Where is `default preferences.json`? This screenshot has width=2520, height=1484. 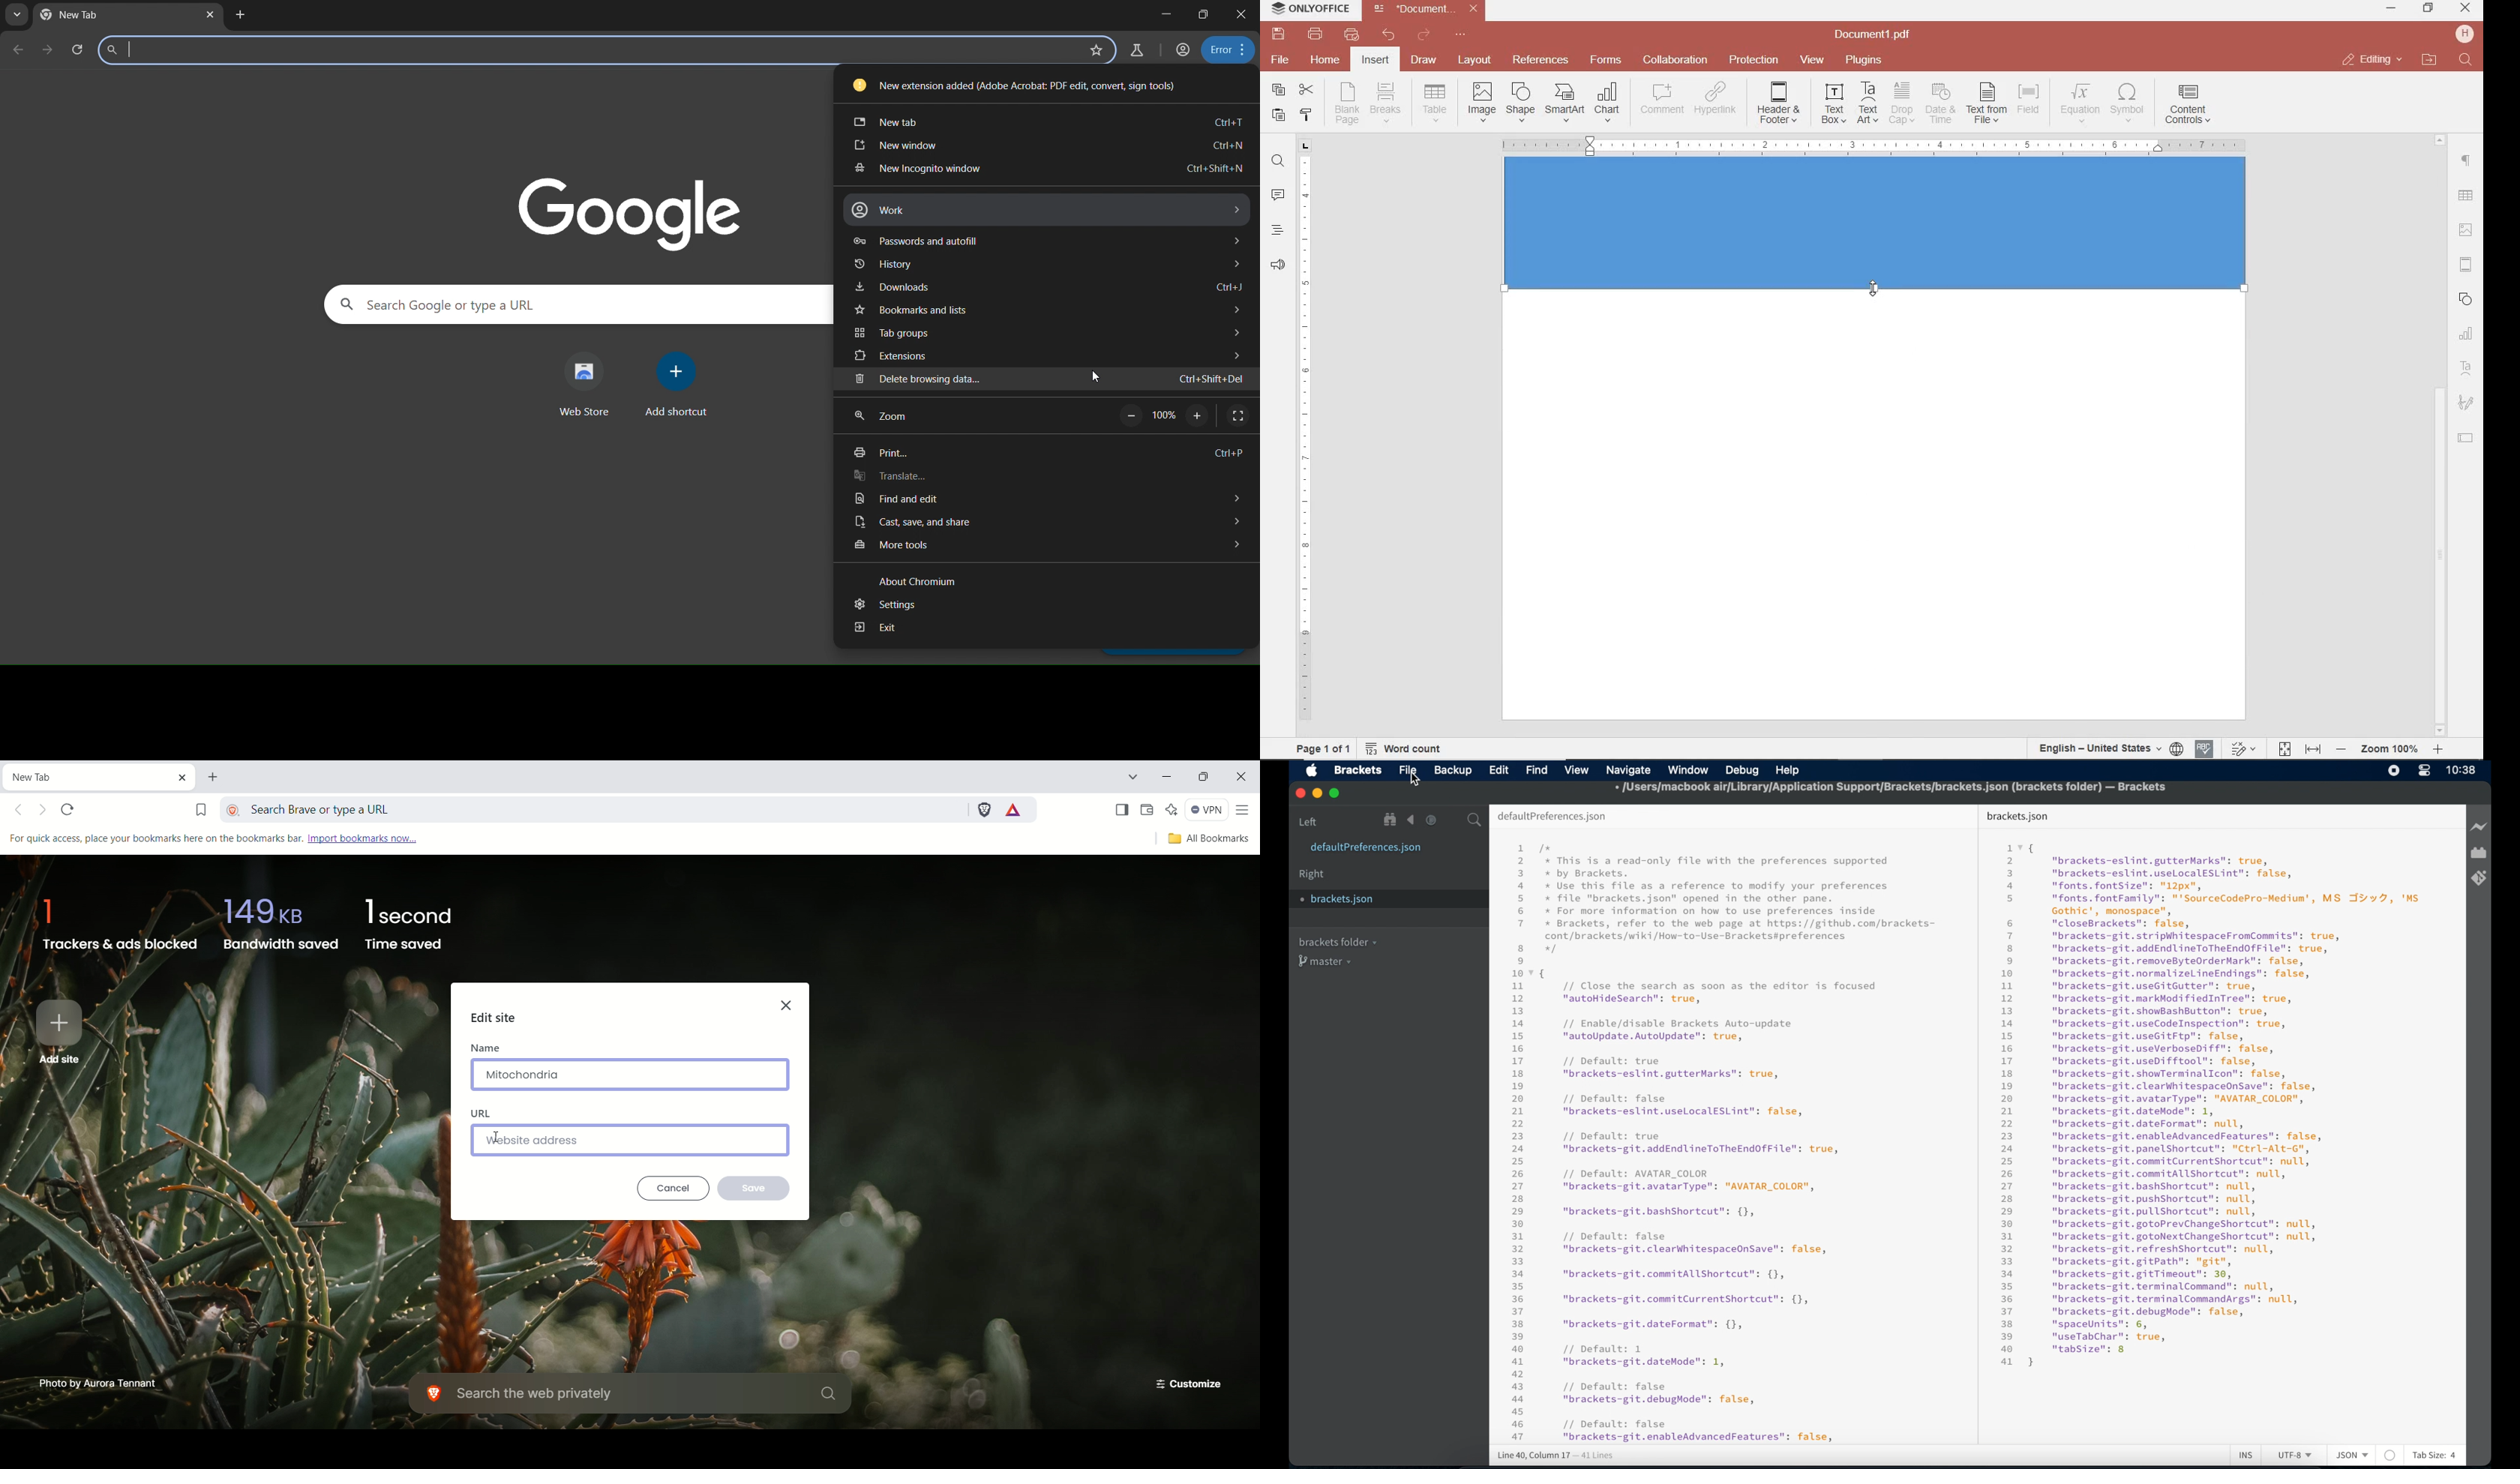 default preferences.json is located at coordinates (1551, 817).